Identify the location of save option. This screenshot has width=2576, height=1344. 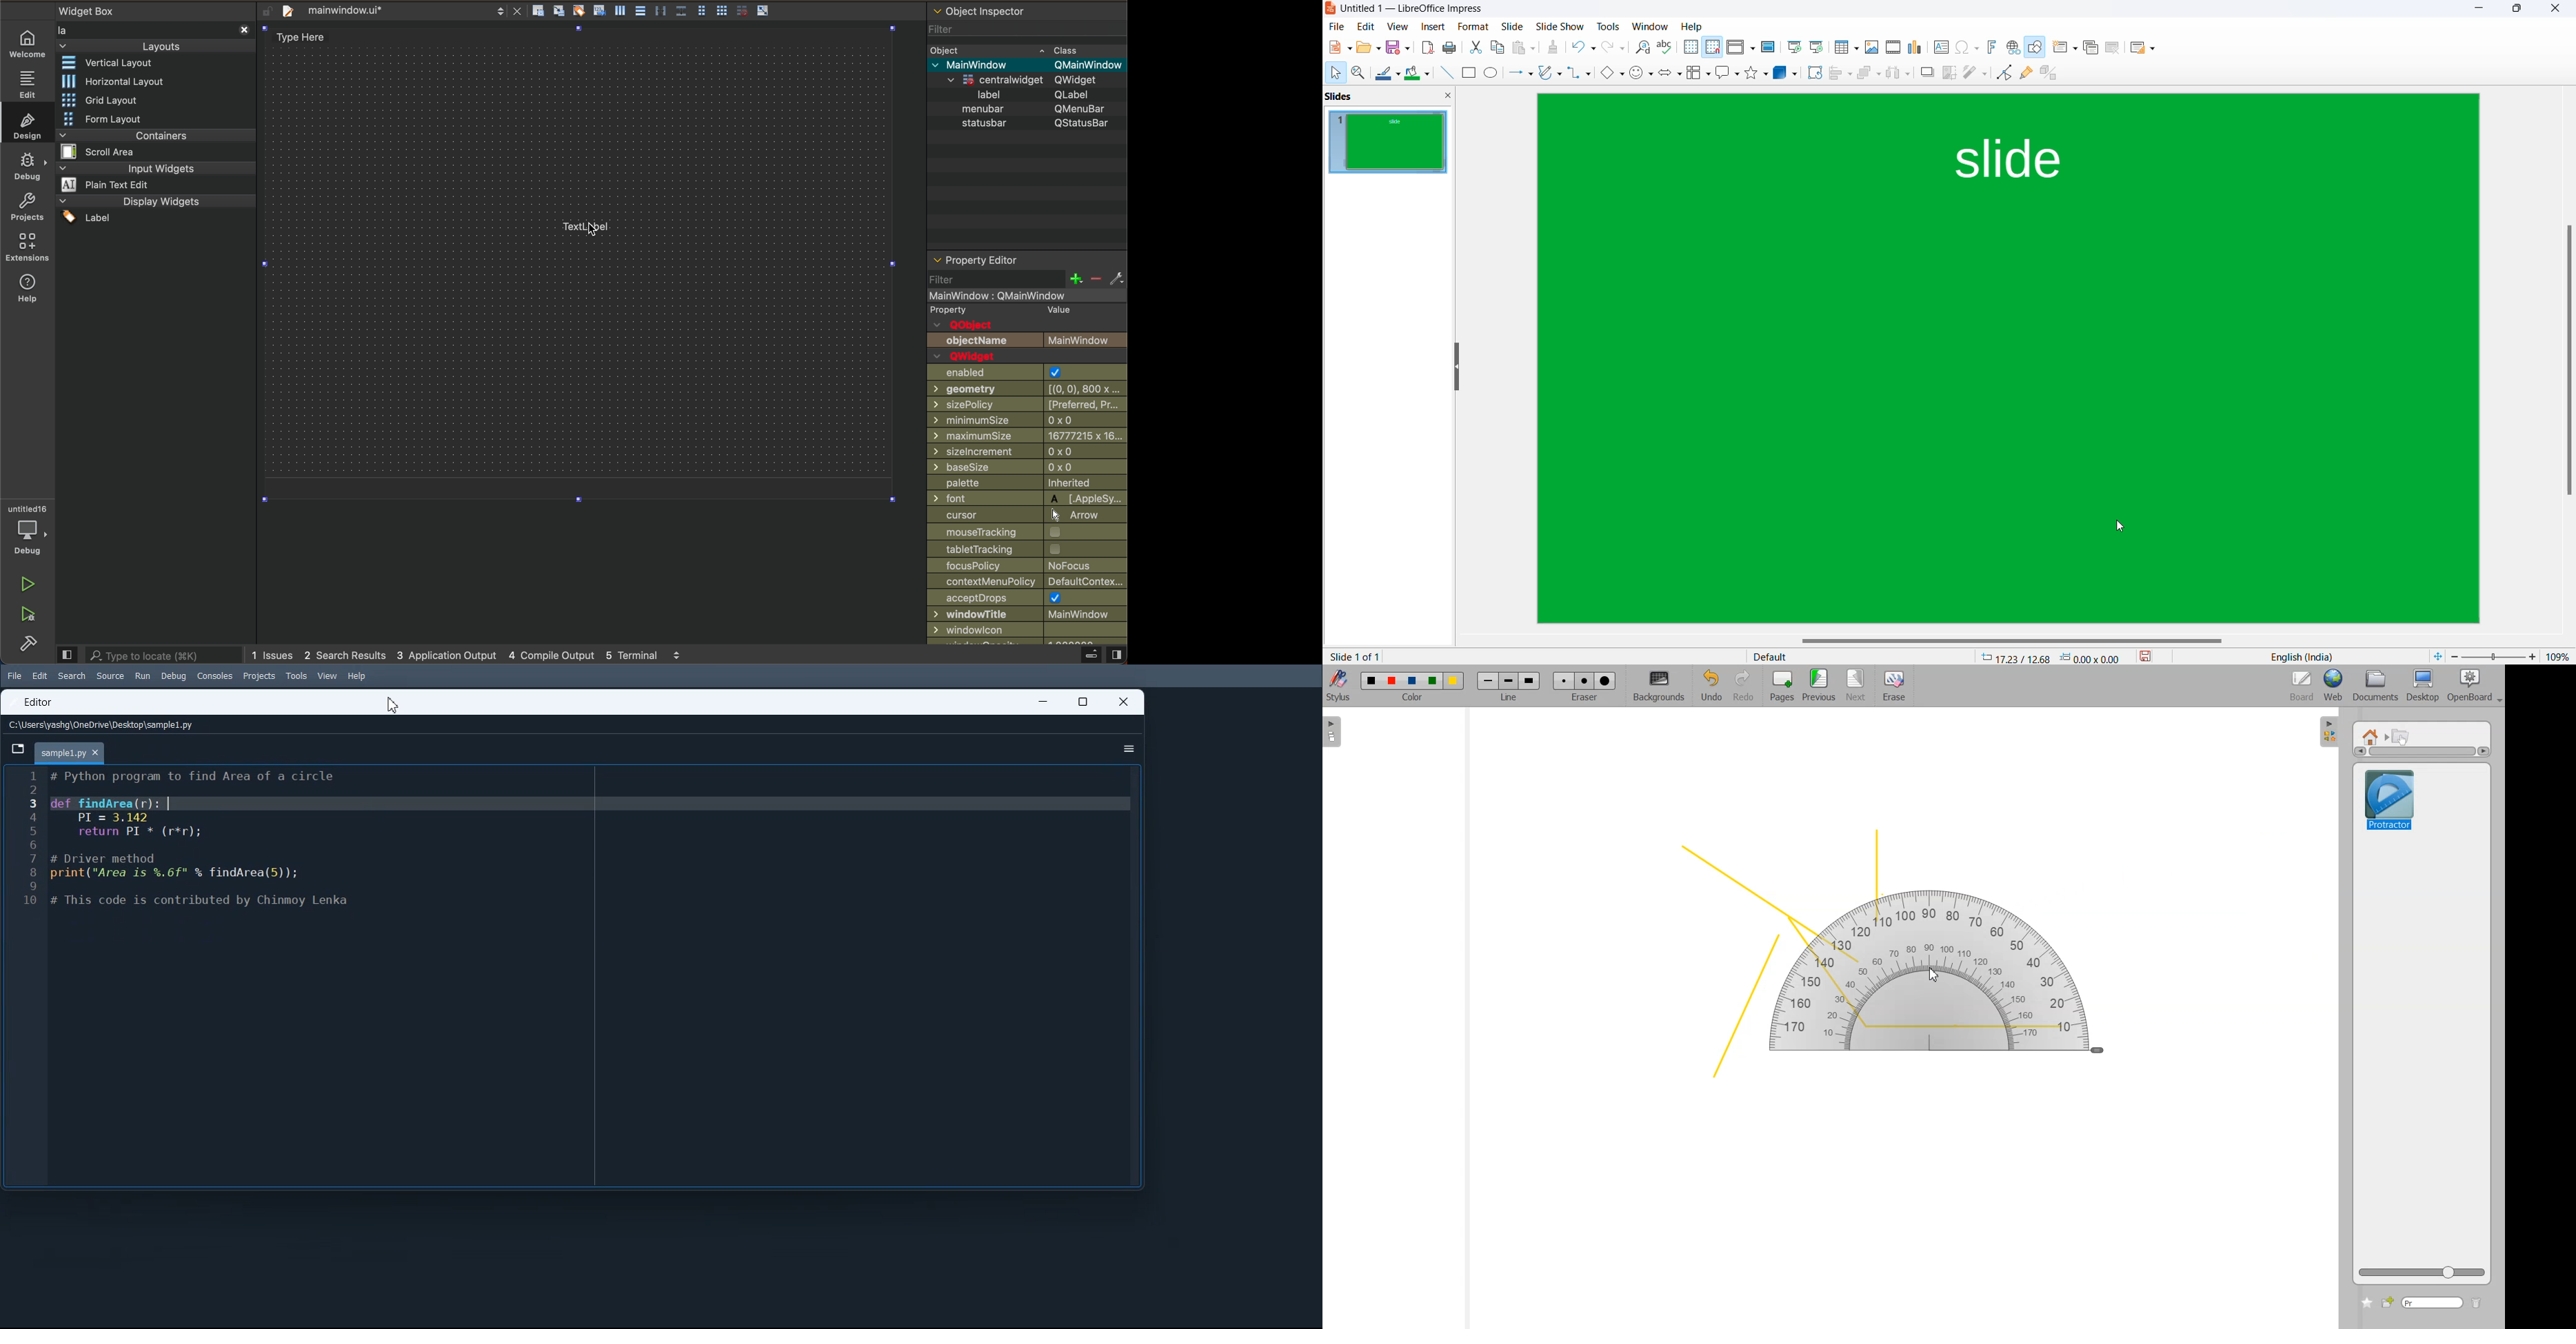
(1398, 48).